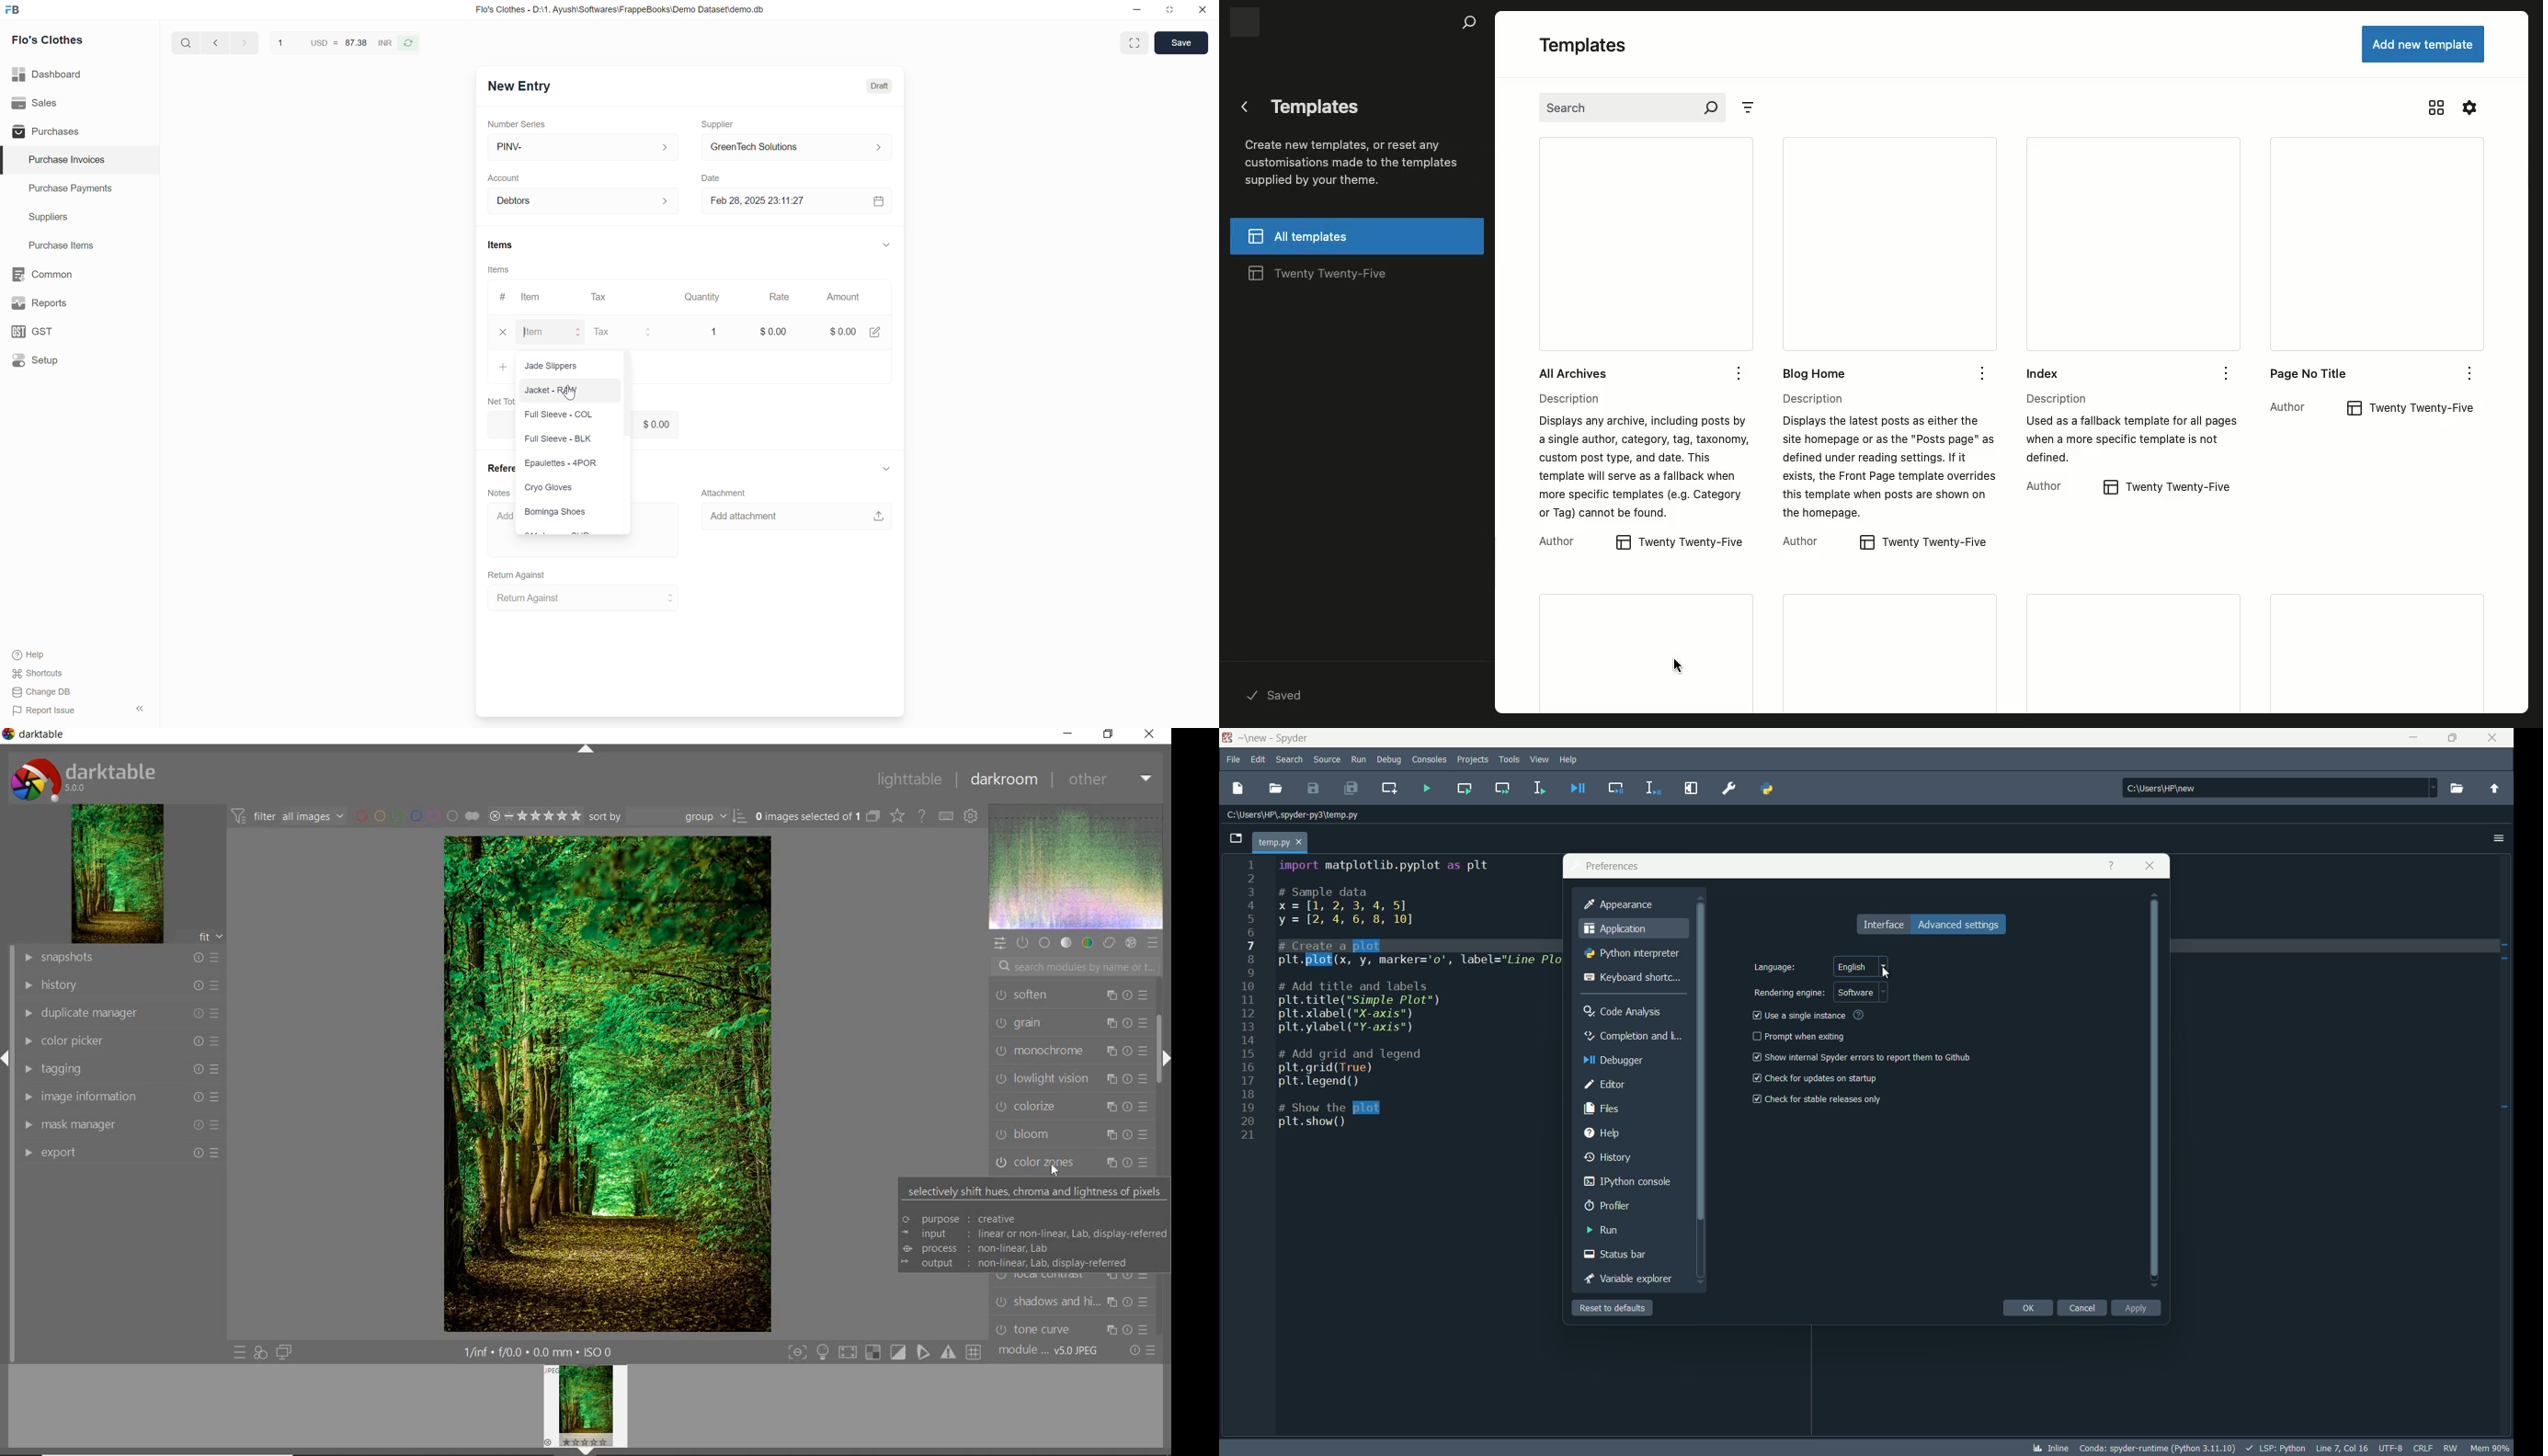 The width and height of the screenshot is (2548, 1456). What do you see at coordinates (1276, 789) in the screenshot?
I see `open file` at bounding box center [1276, 789].